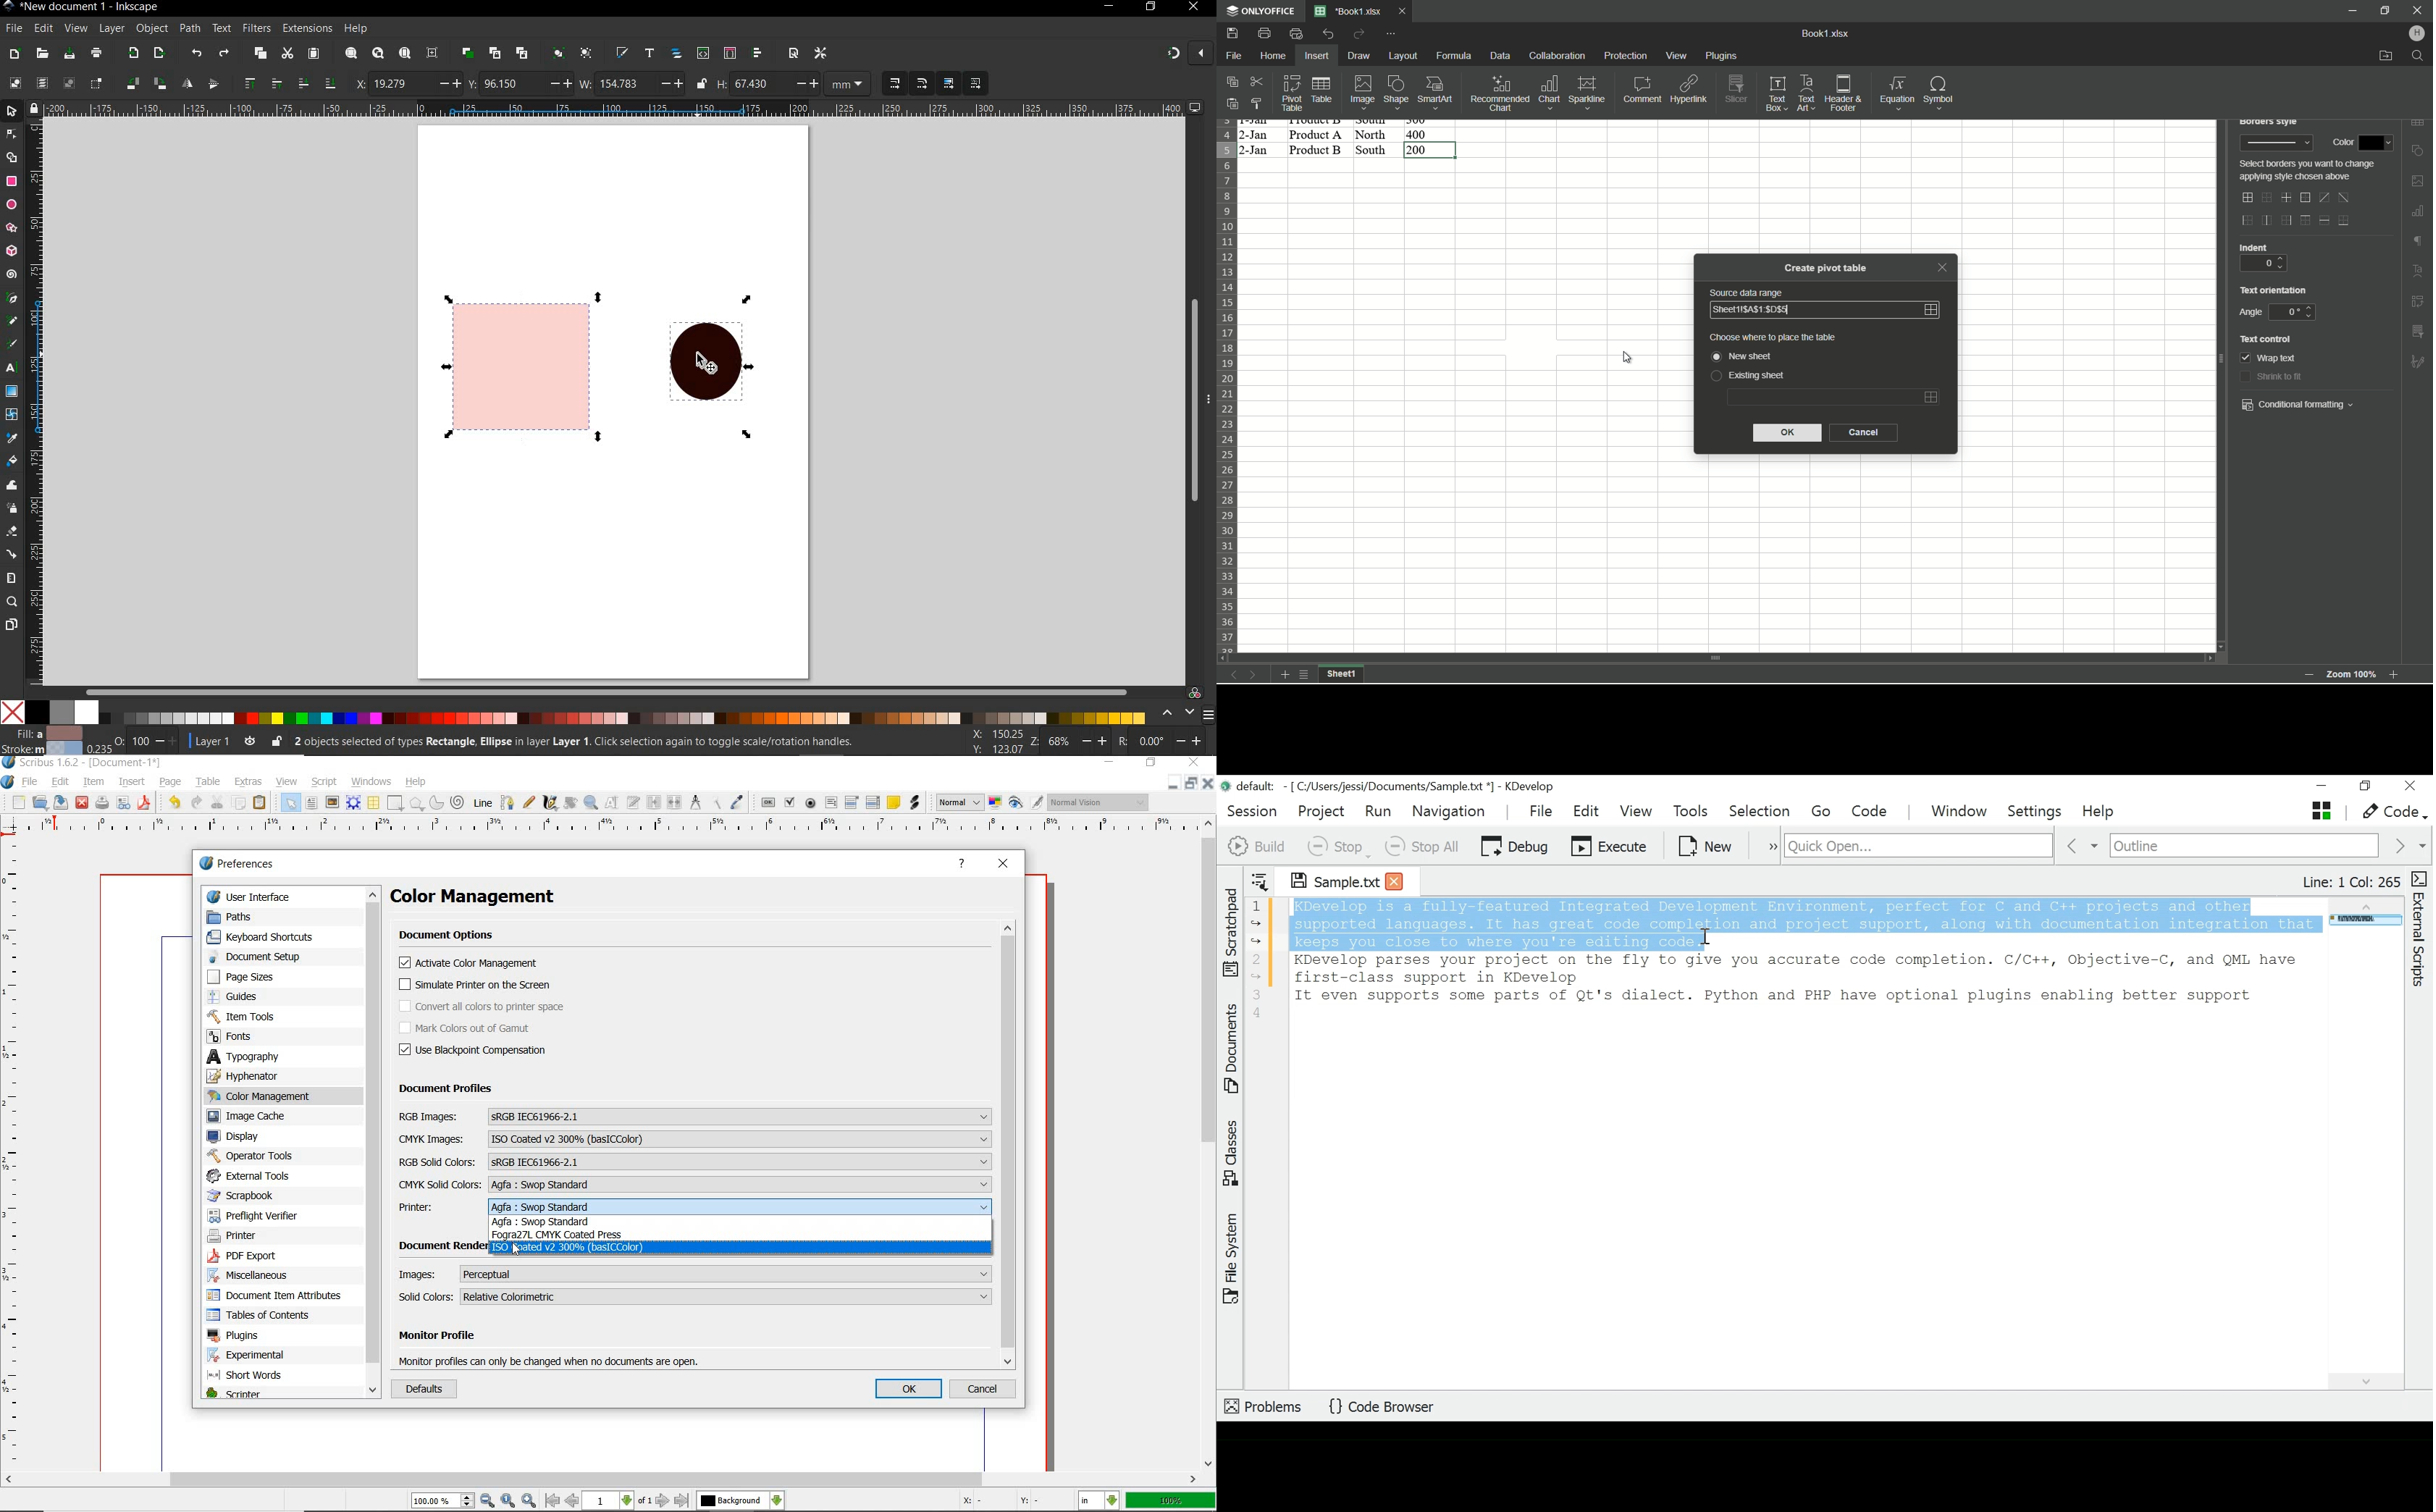  What do you see at coordinates (62, 781) in the screenshot?
I see `edit` at bounding box center [62, 781].